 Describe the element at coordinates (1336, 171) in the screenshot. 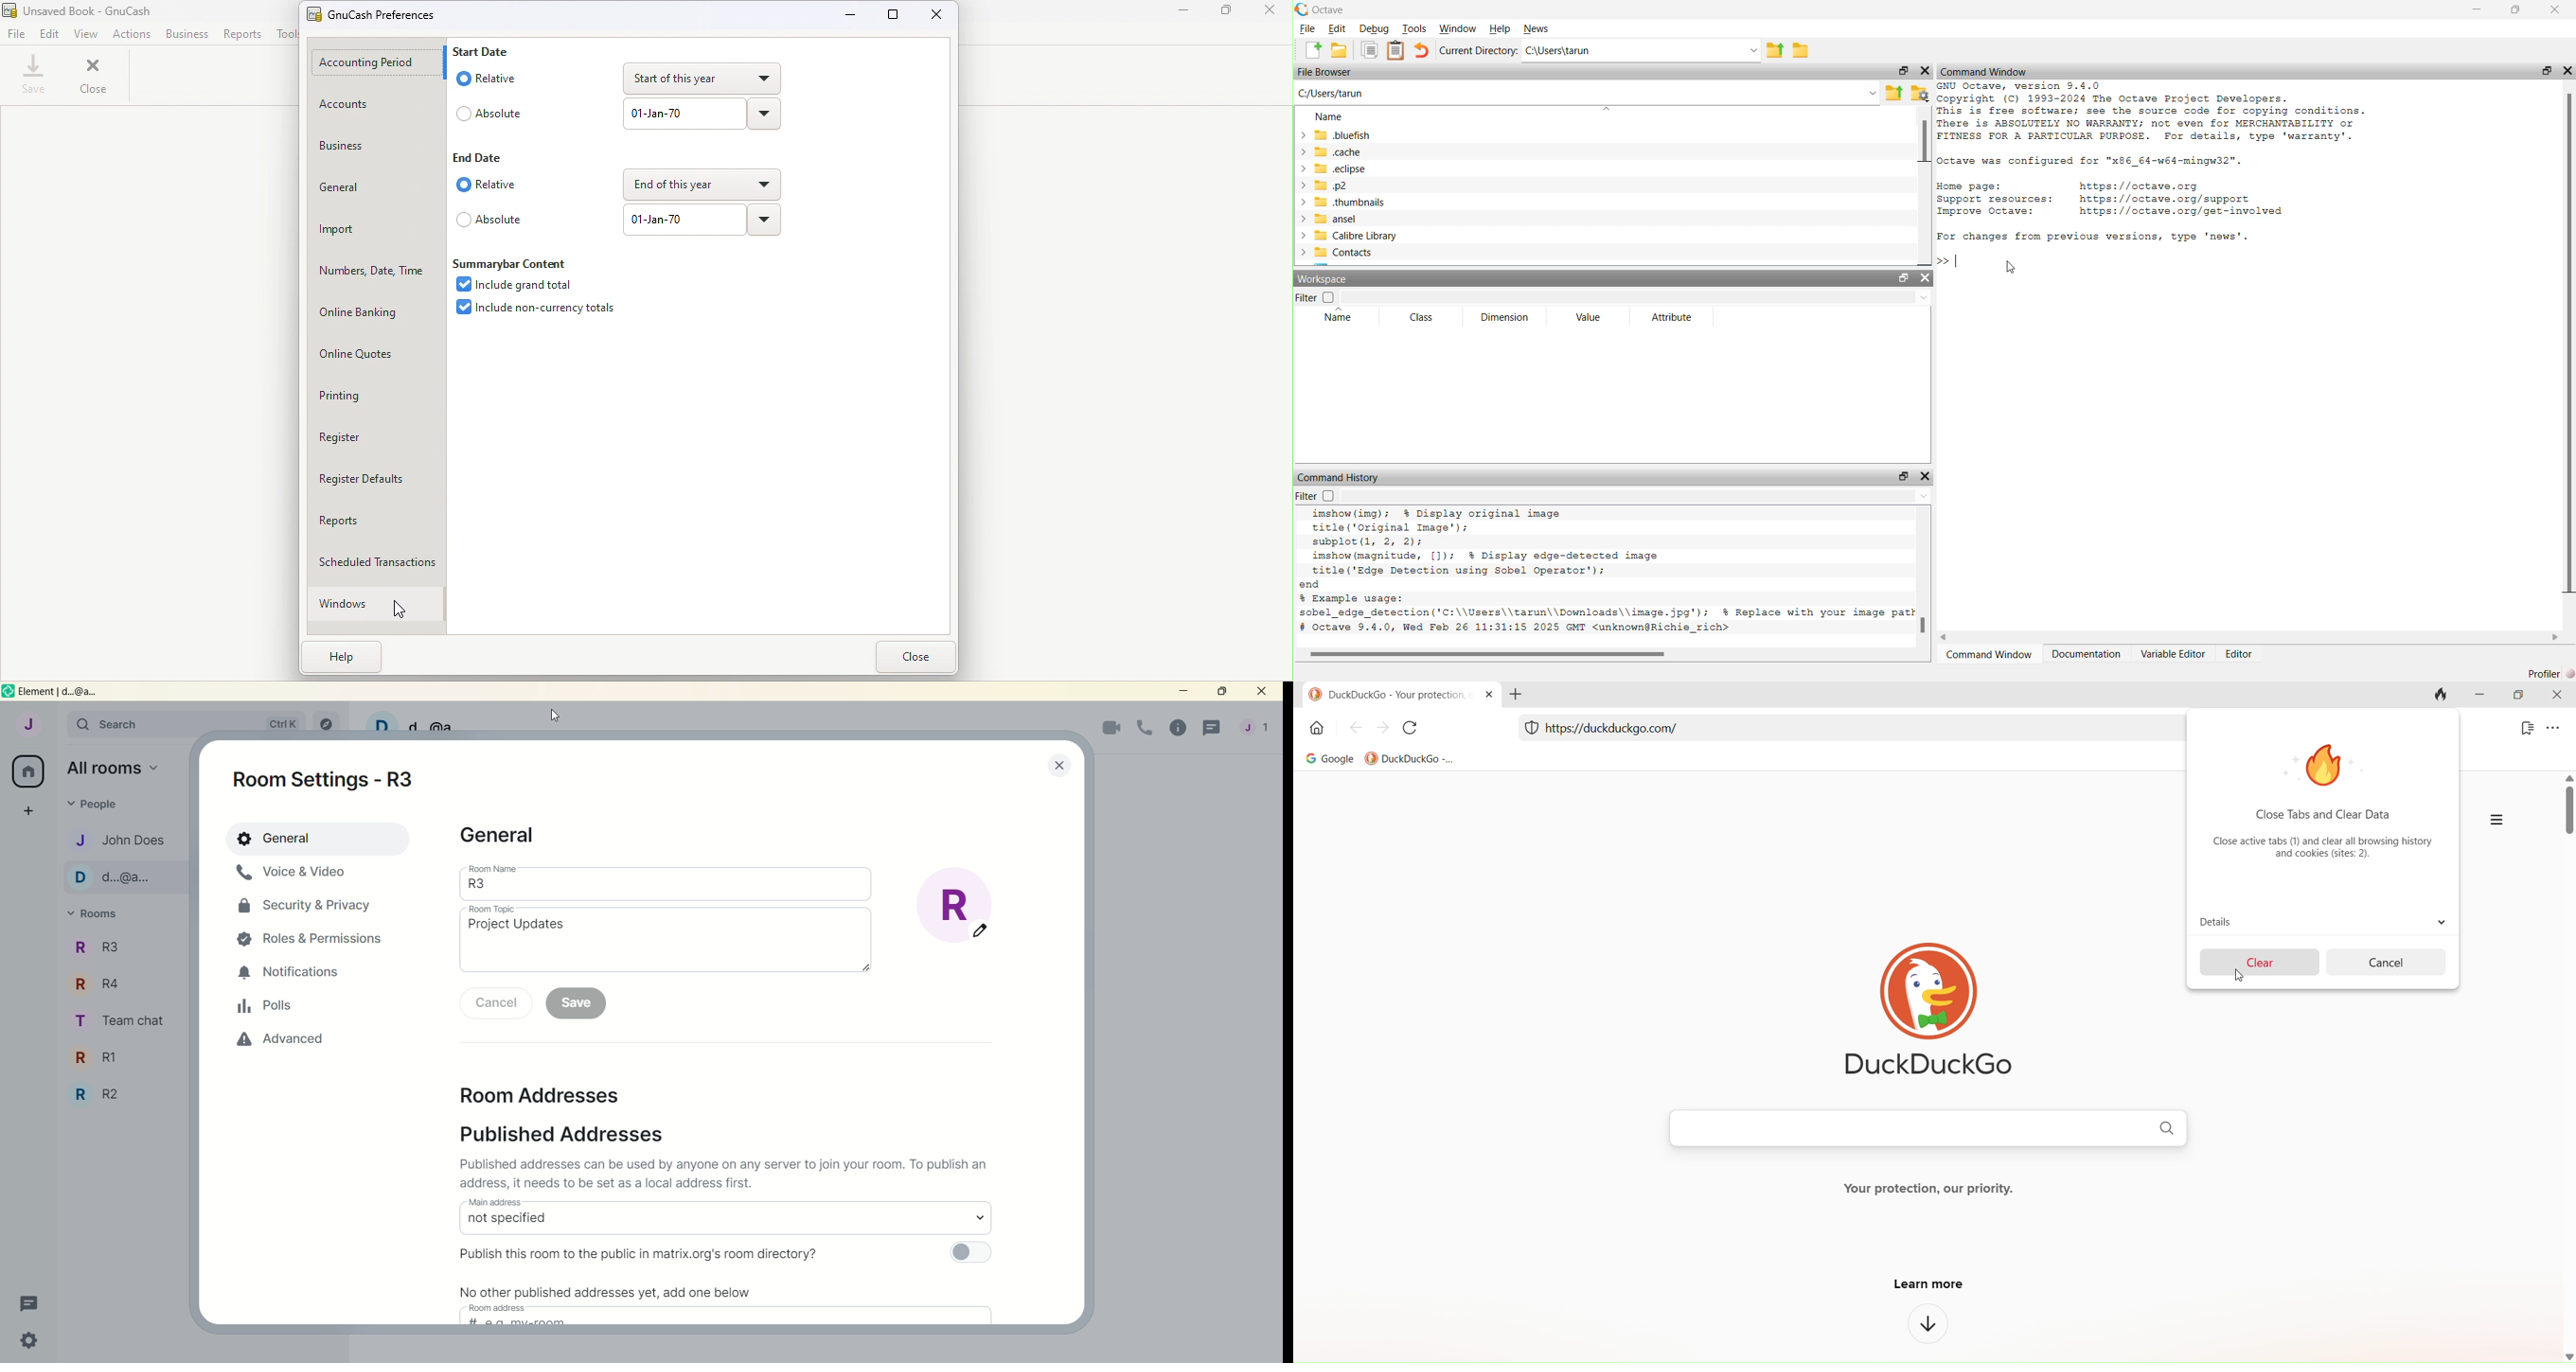

I see ` eclipse` at that location.